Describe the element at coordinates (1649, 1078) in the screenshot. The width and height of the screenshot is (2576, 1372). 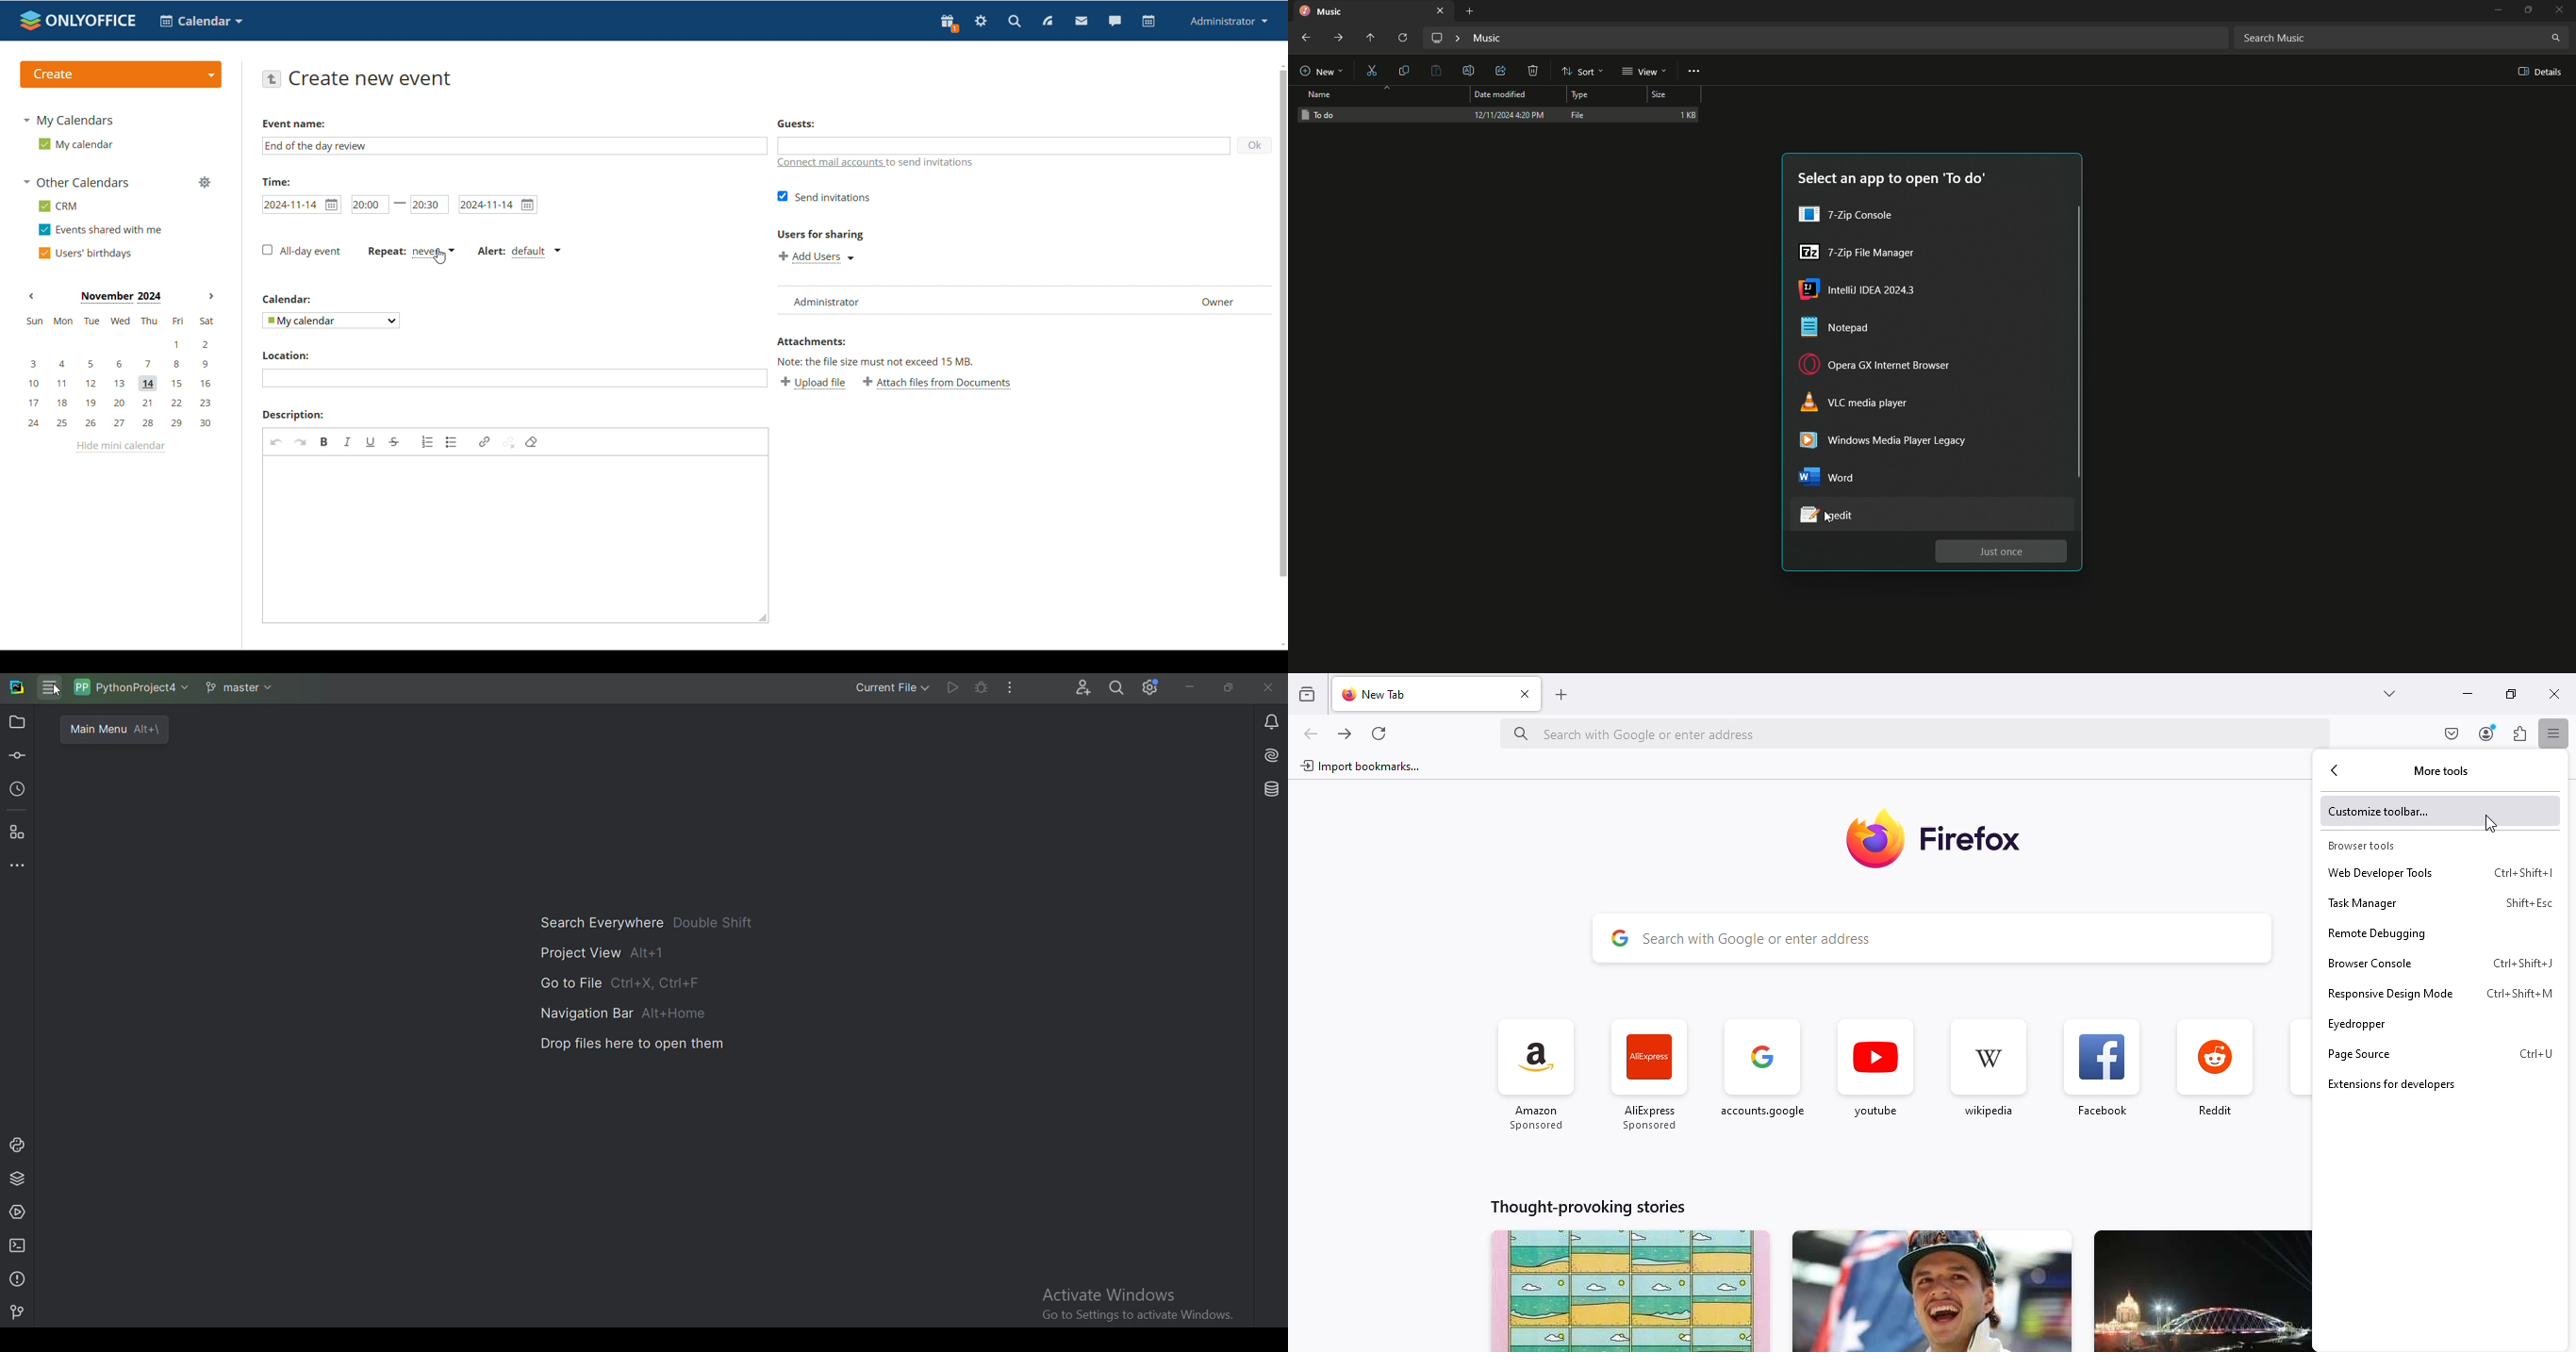
I see `AliExpress` at that location.